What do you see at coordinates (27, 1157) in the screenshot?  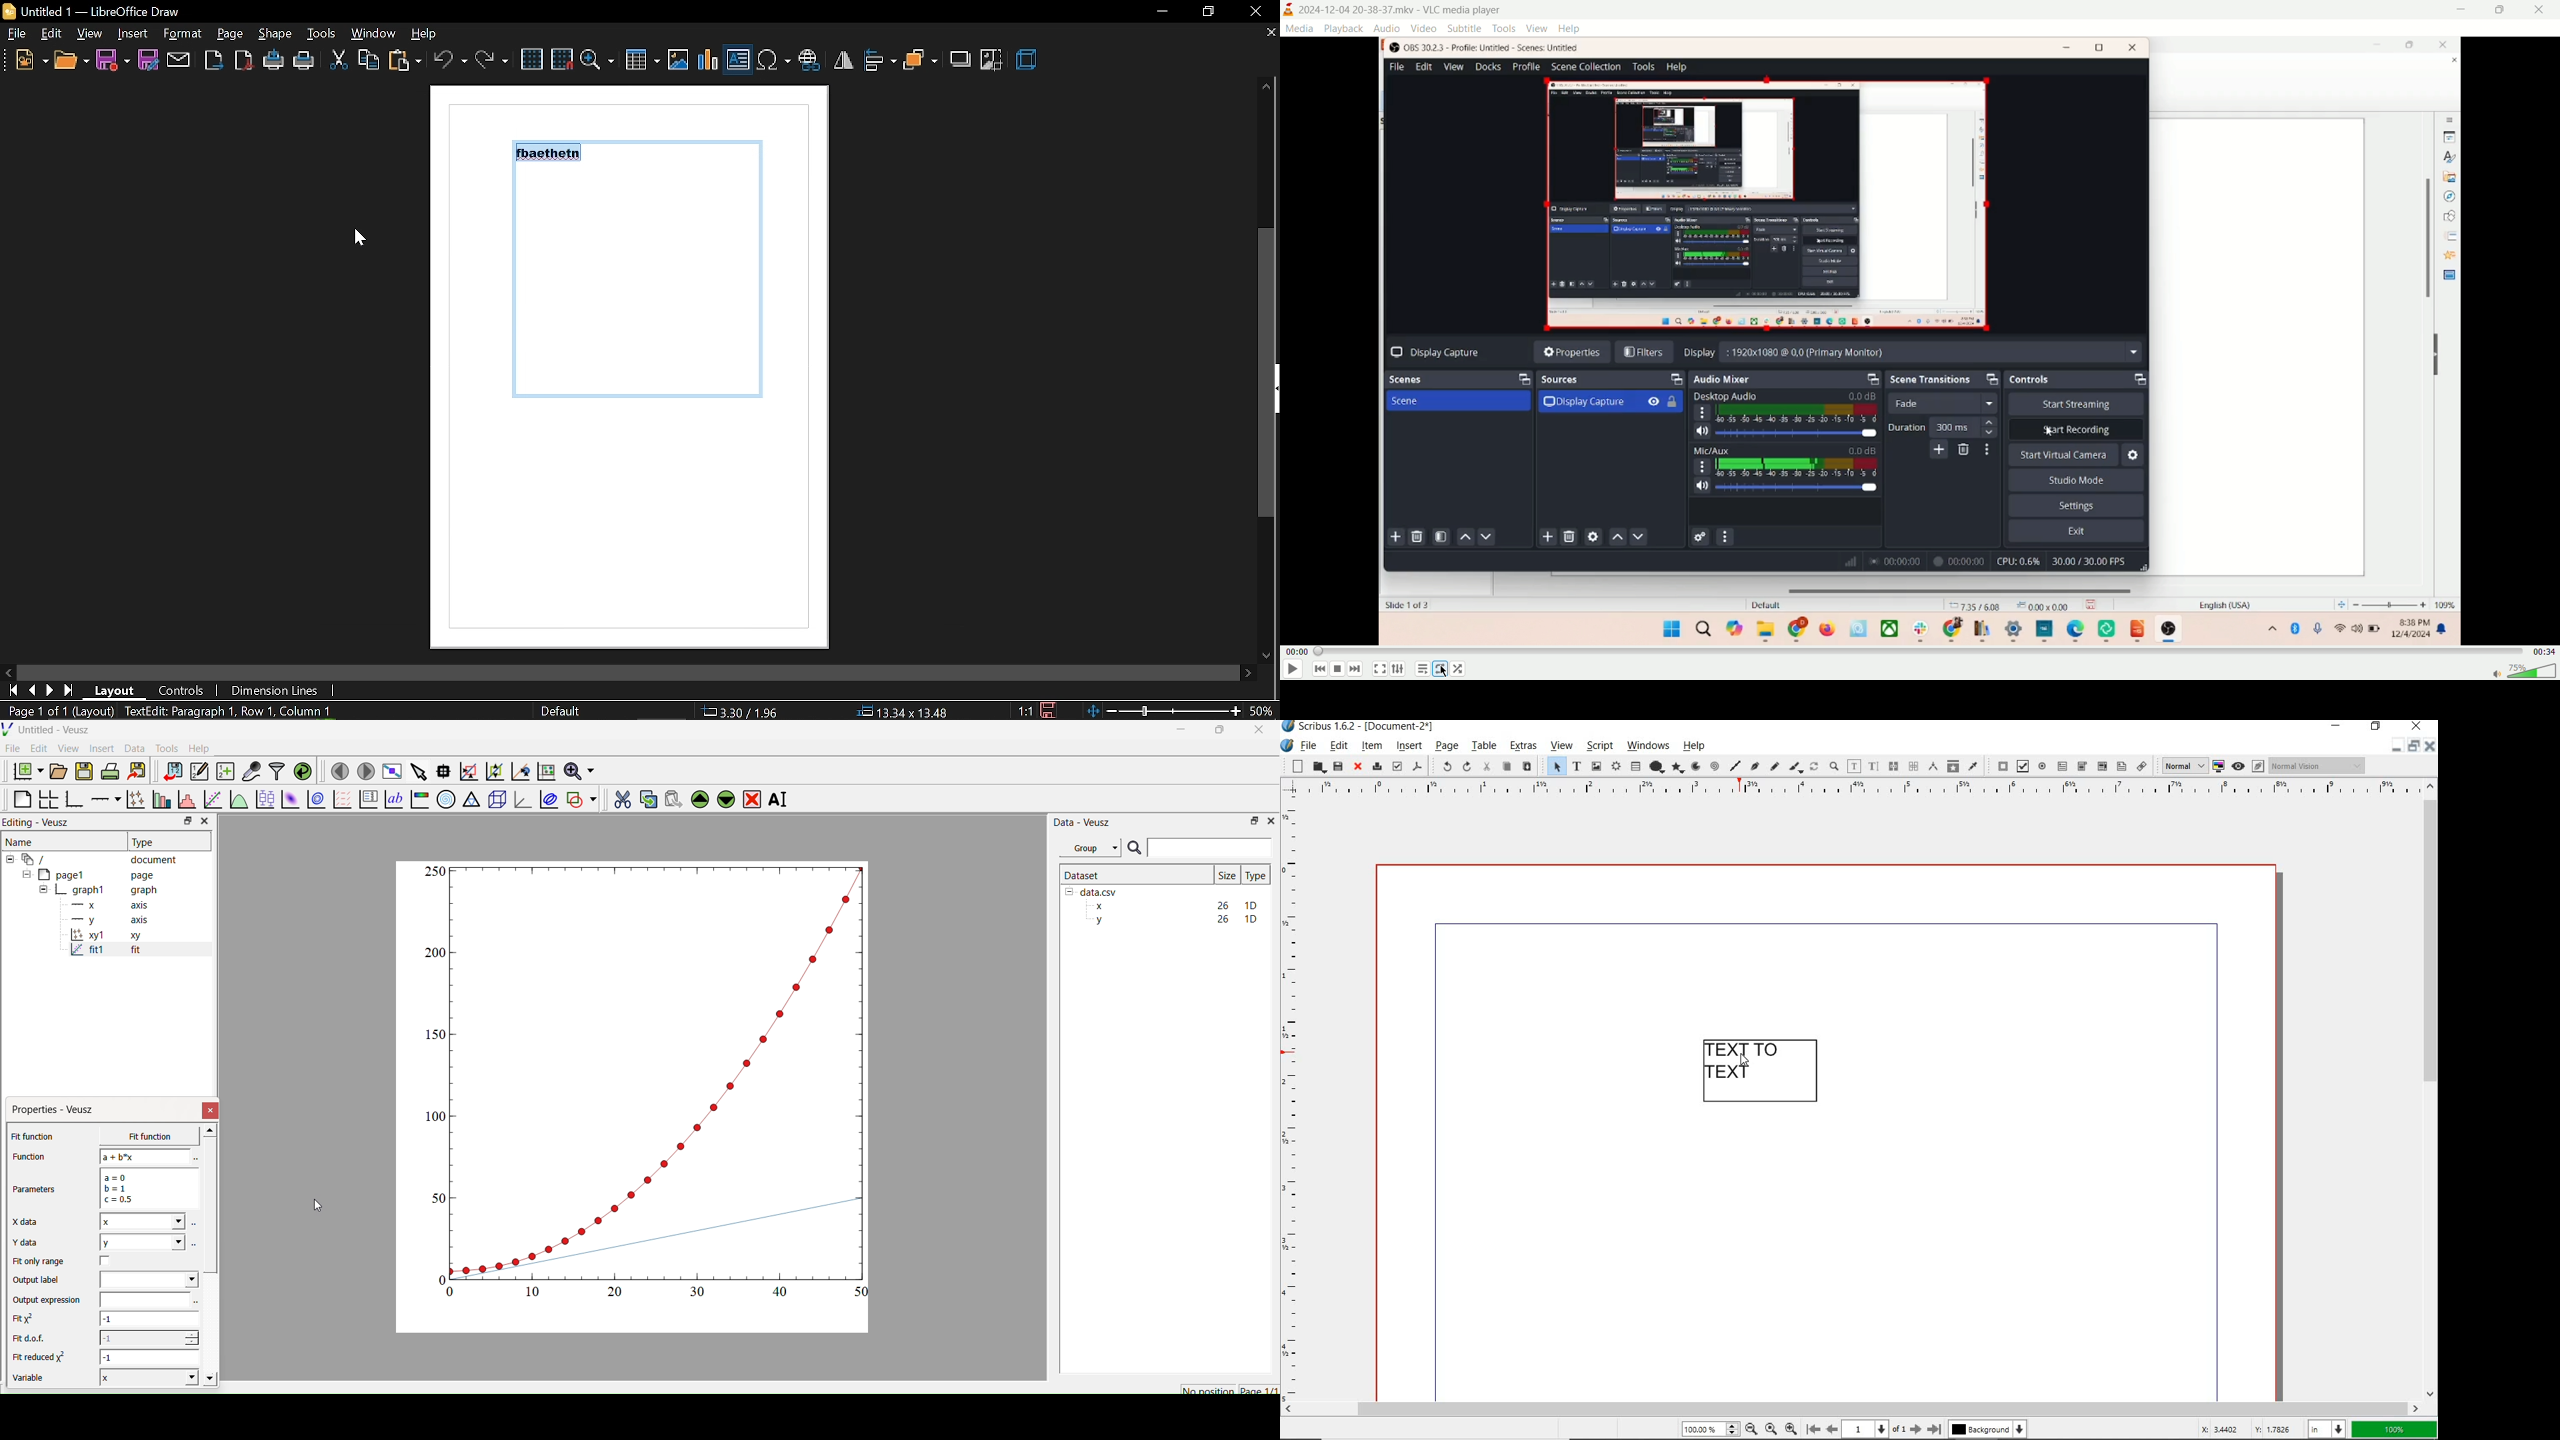 I see `Function` at bounding box center [27, 1157].